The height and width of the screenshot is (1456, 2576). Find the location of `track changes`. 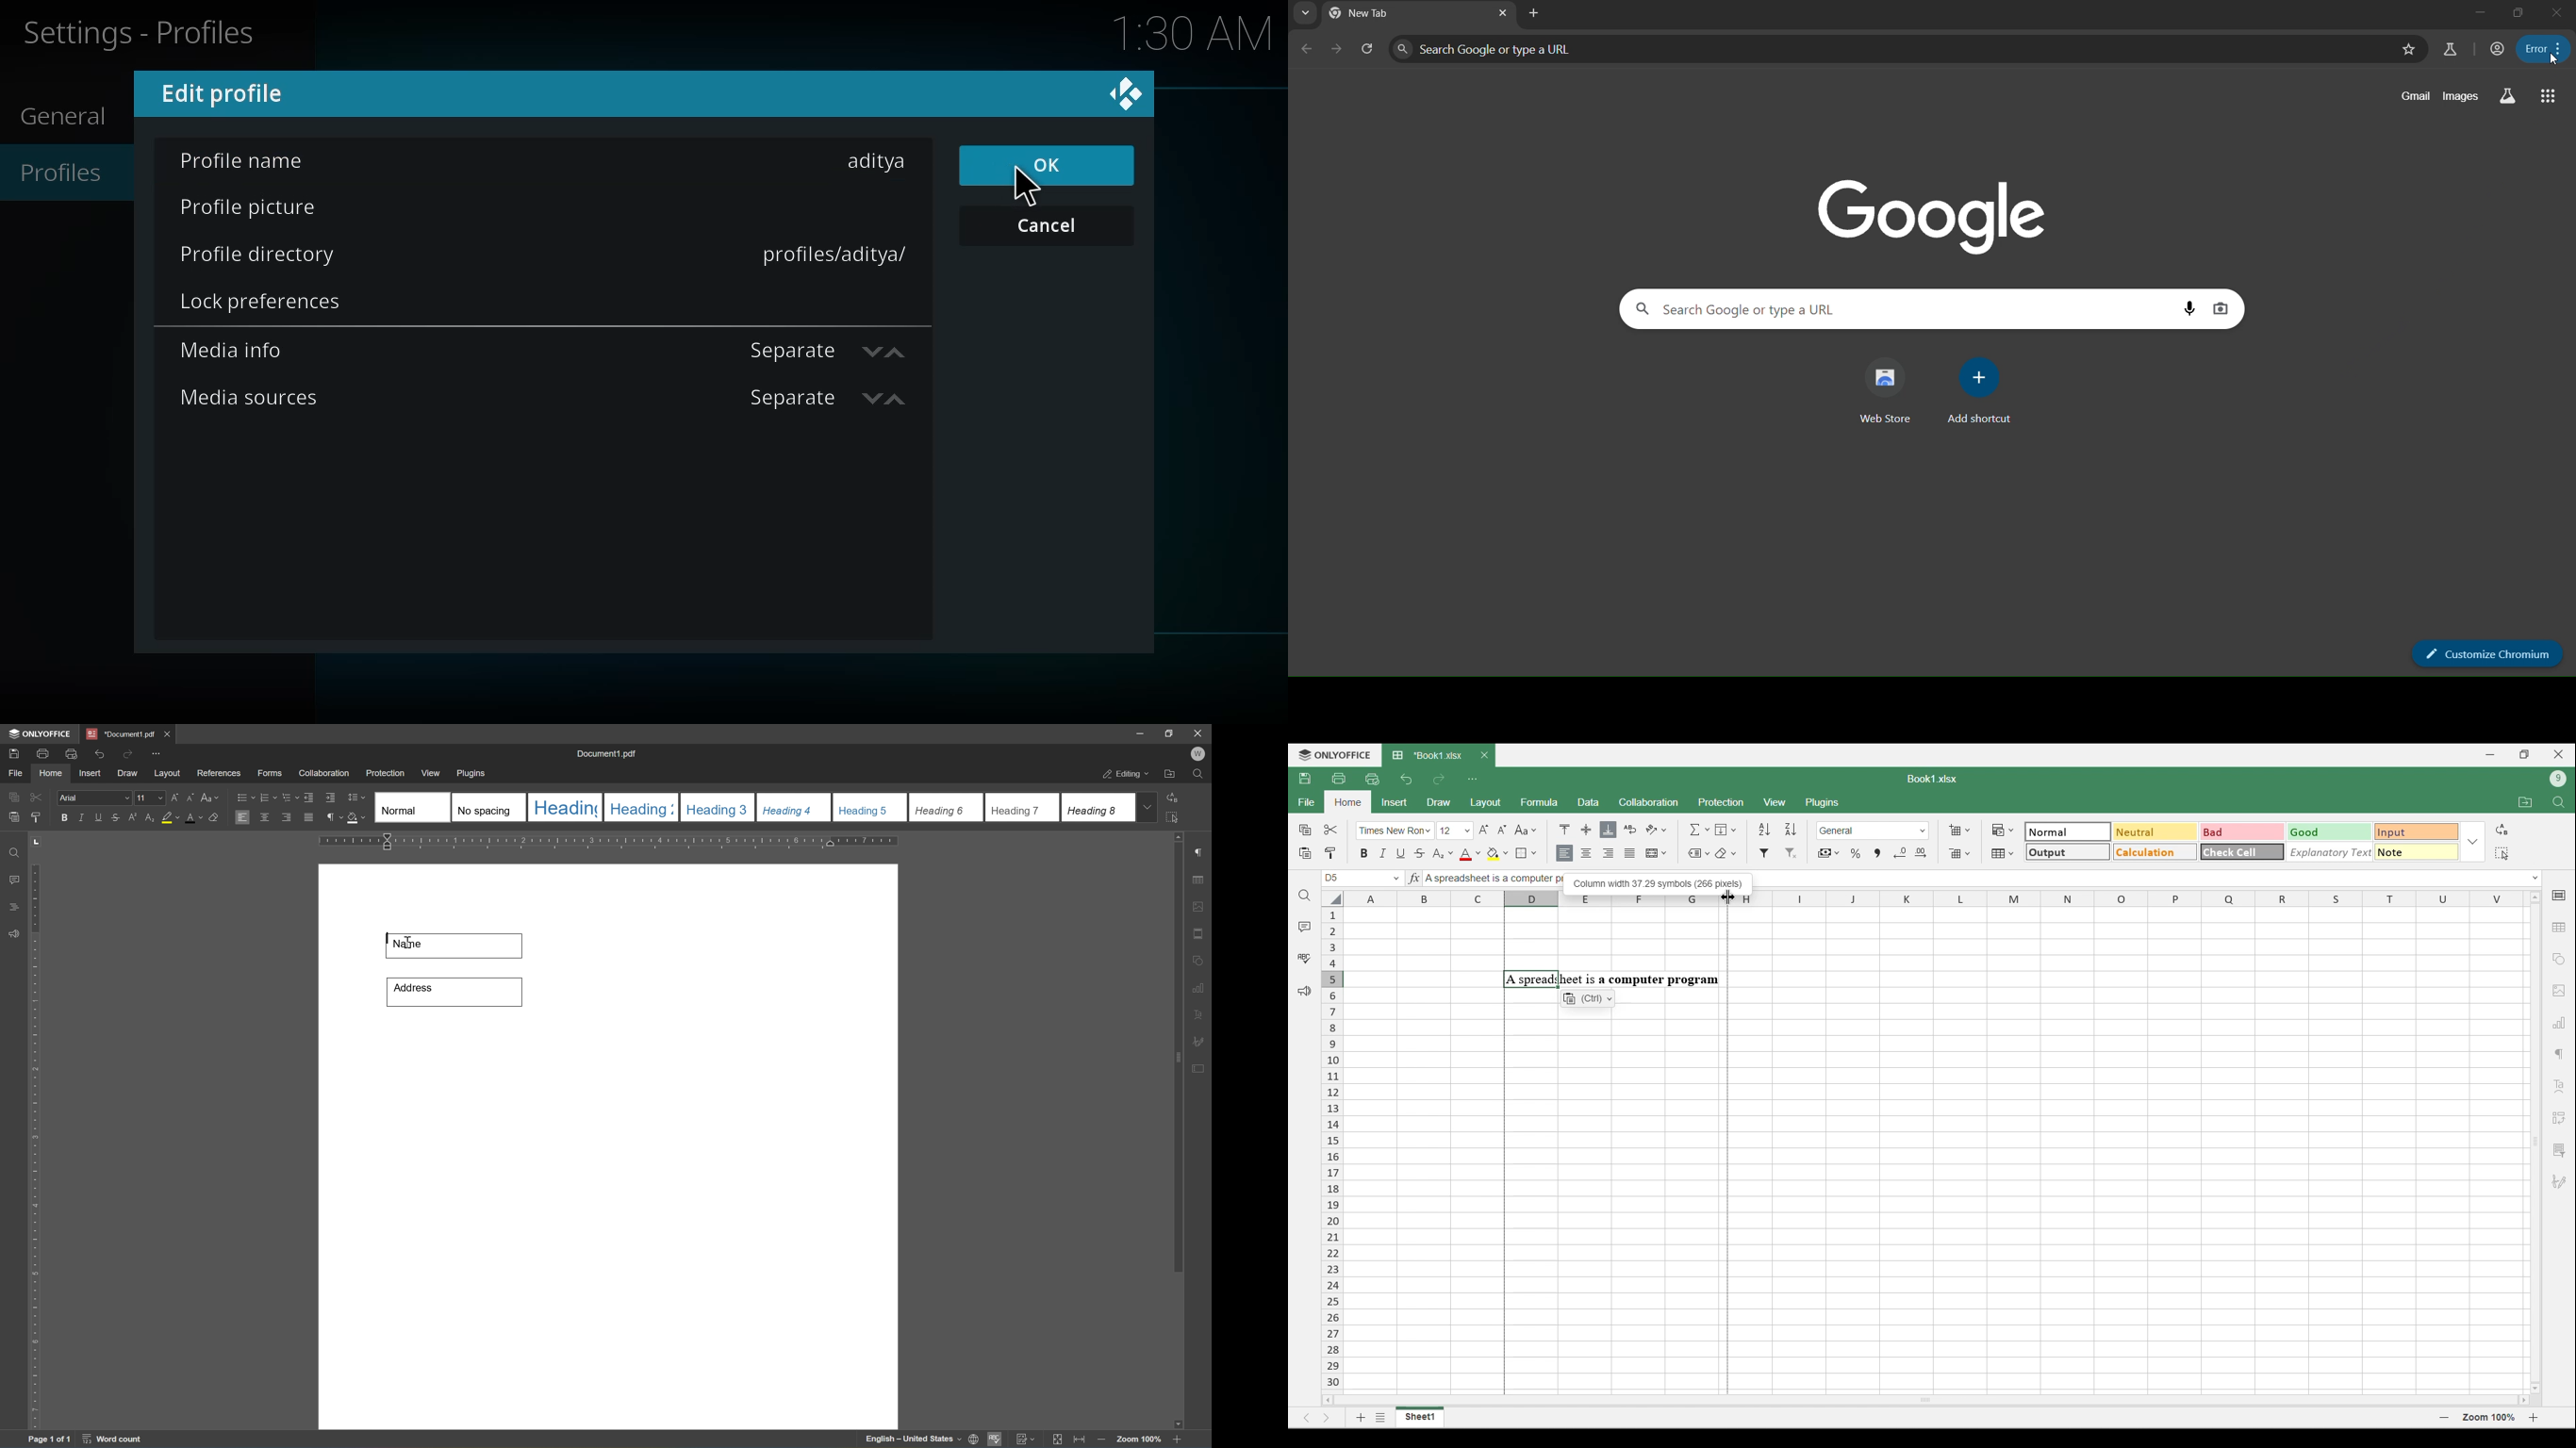

track changes is located at coordinates (1027, 1439).